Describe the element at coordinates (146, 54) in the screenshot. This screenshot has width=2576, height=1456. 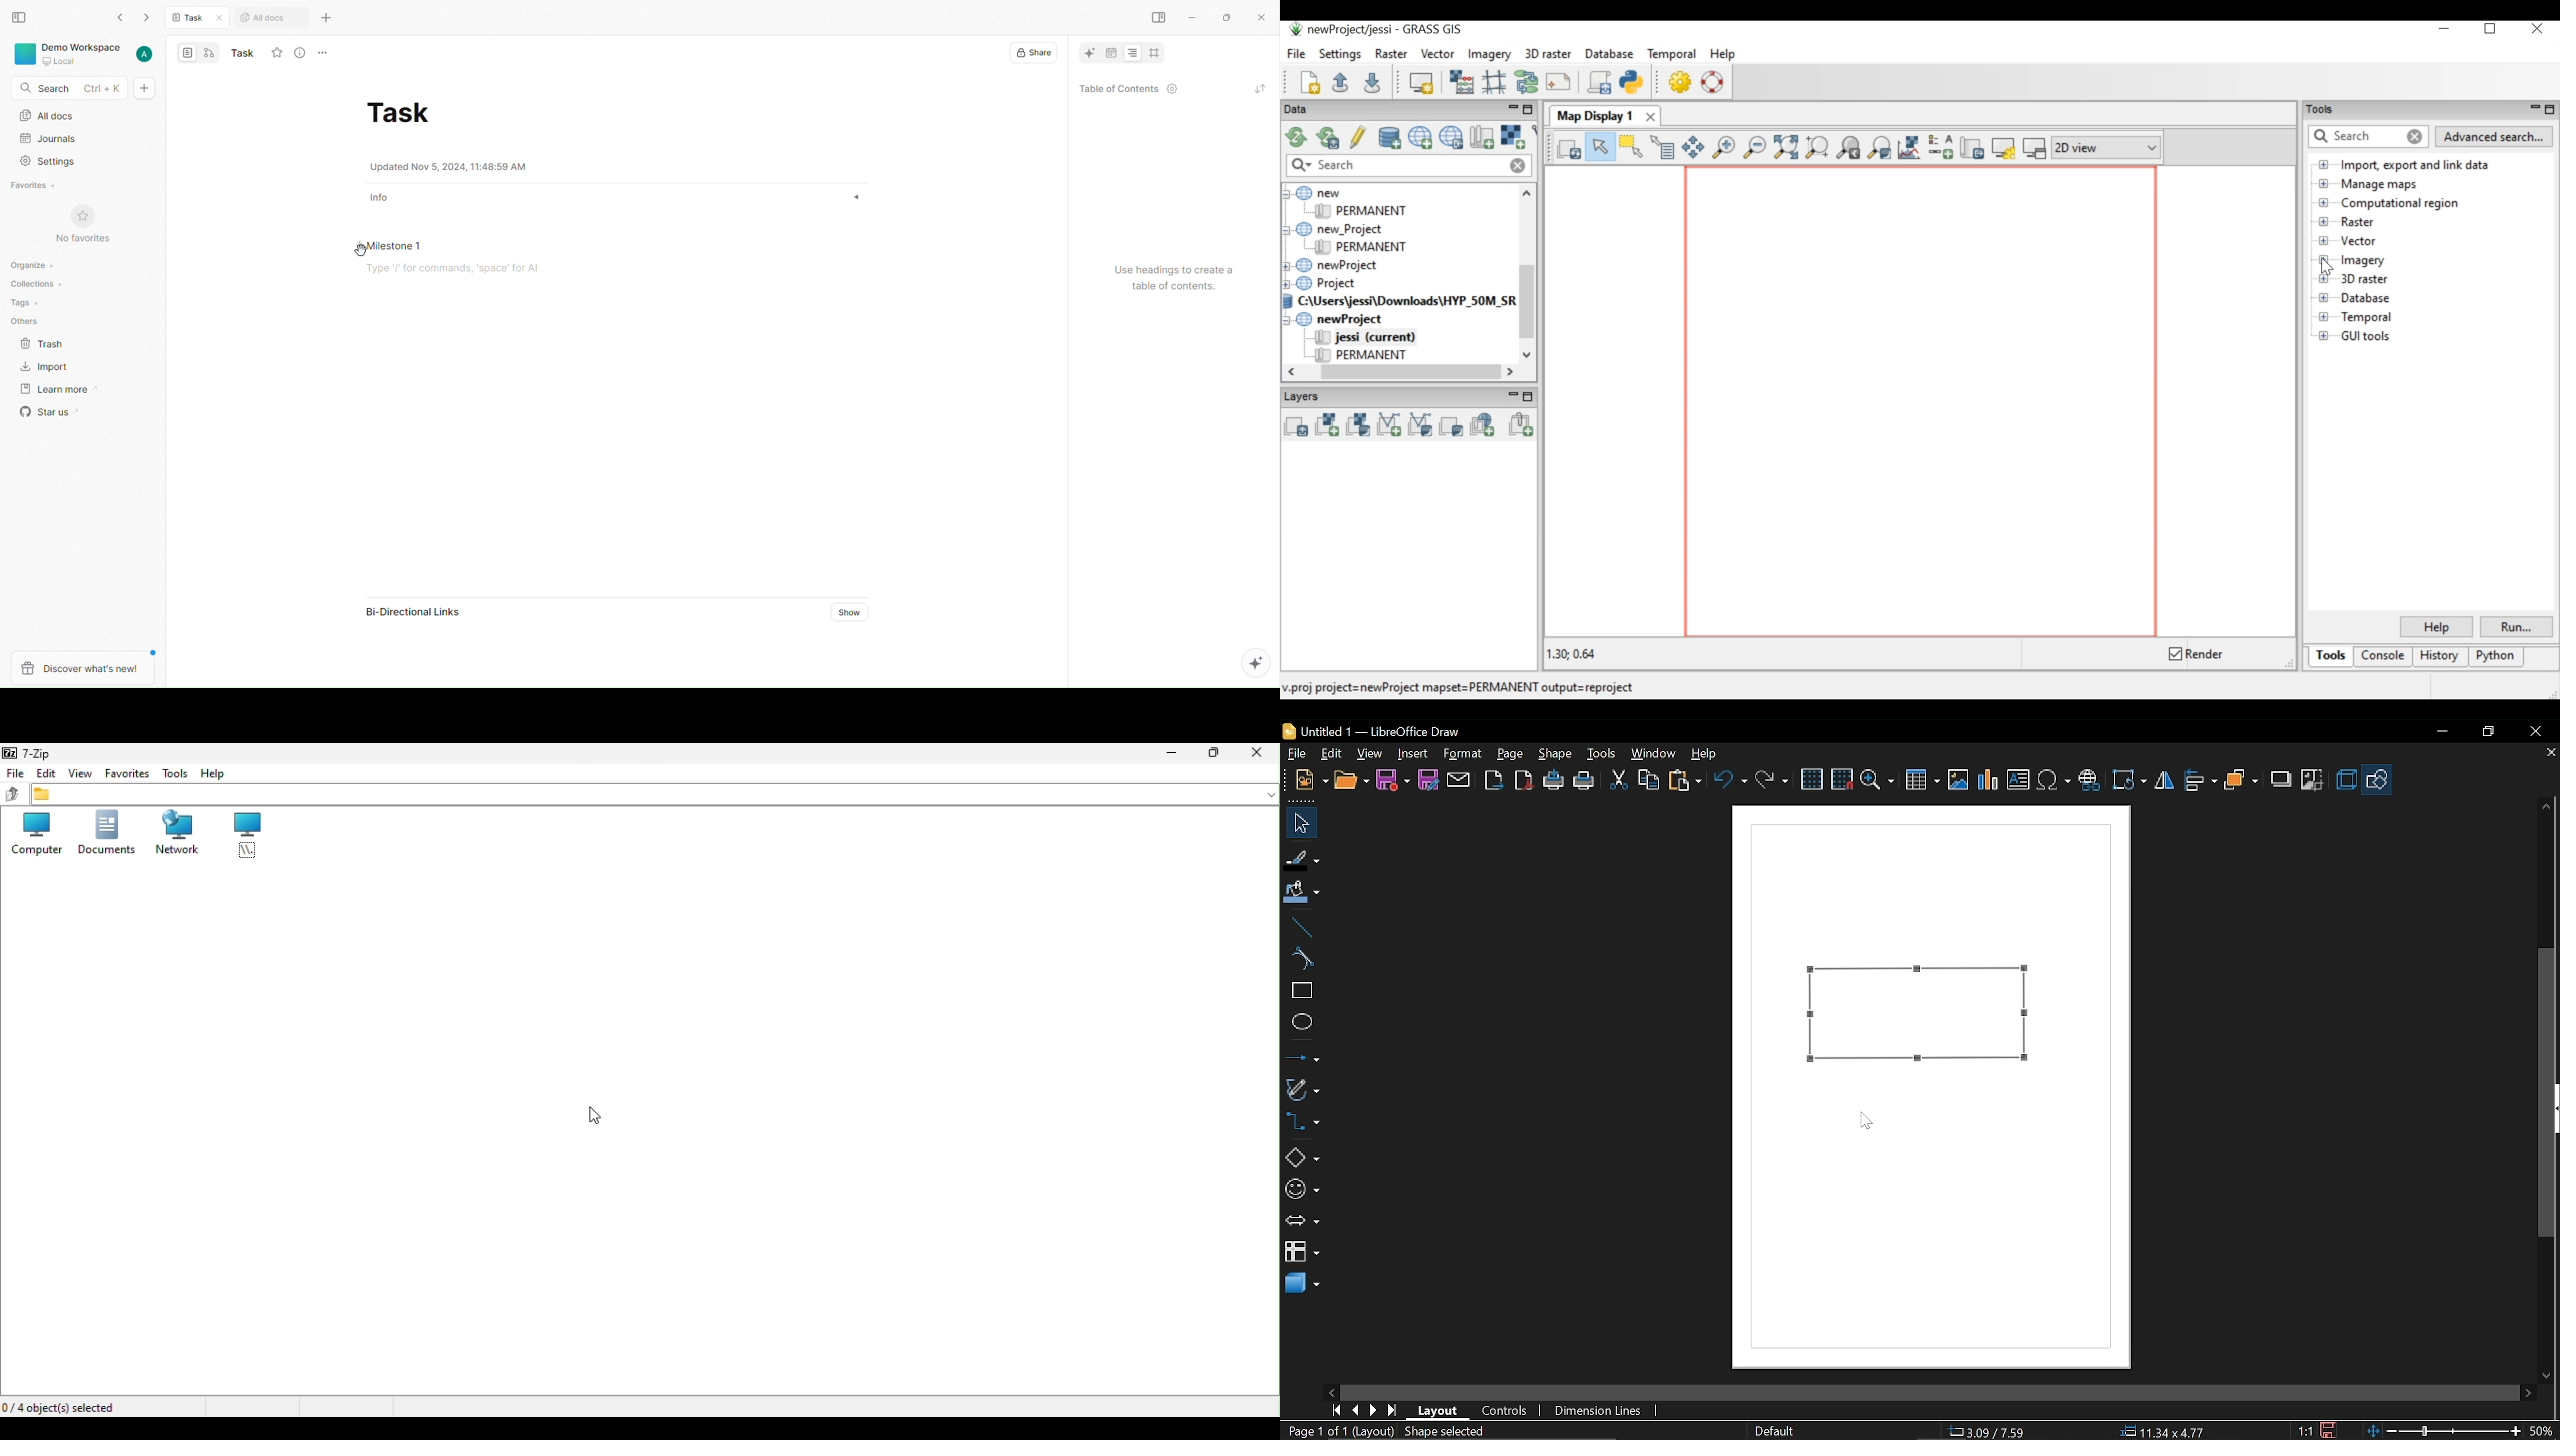
I see `User account` at that location.